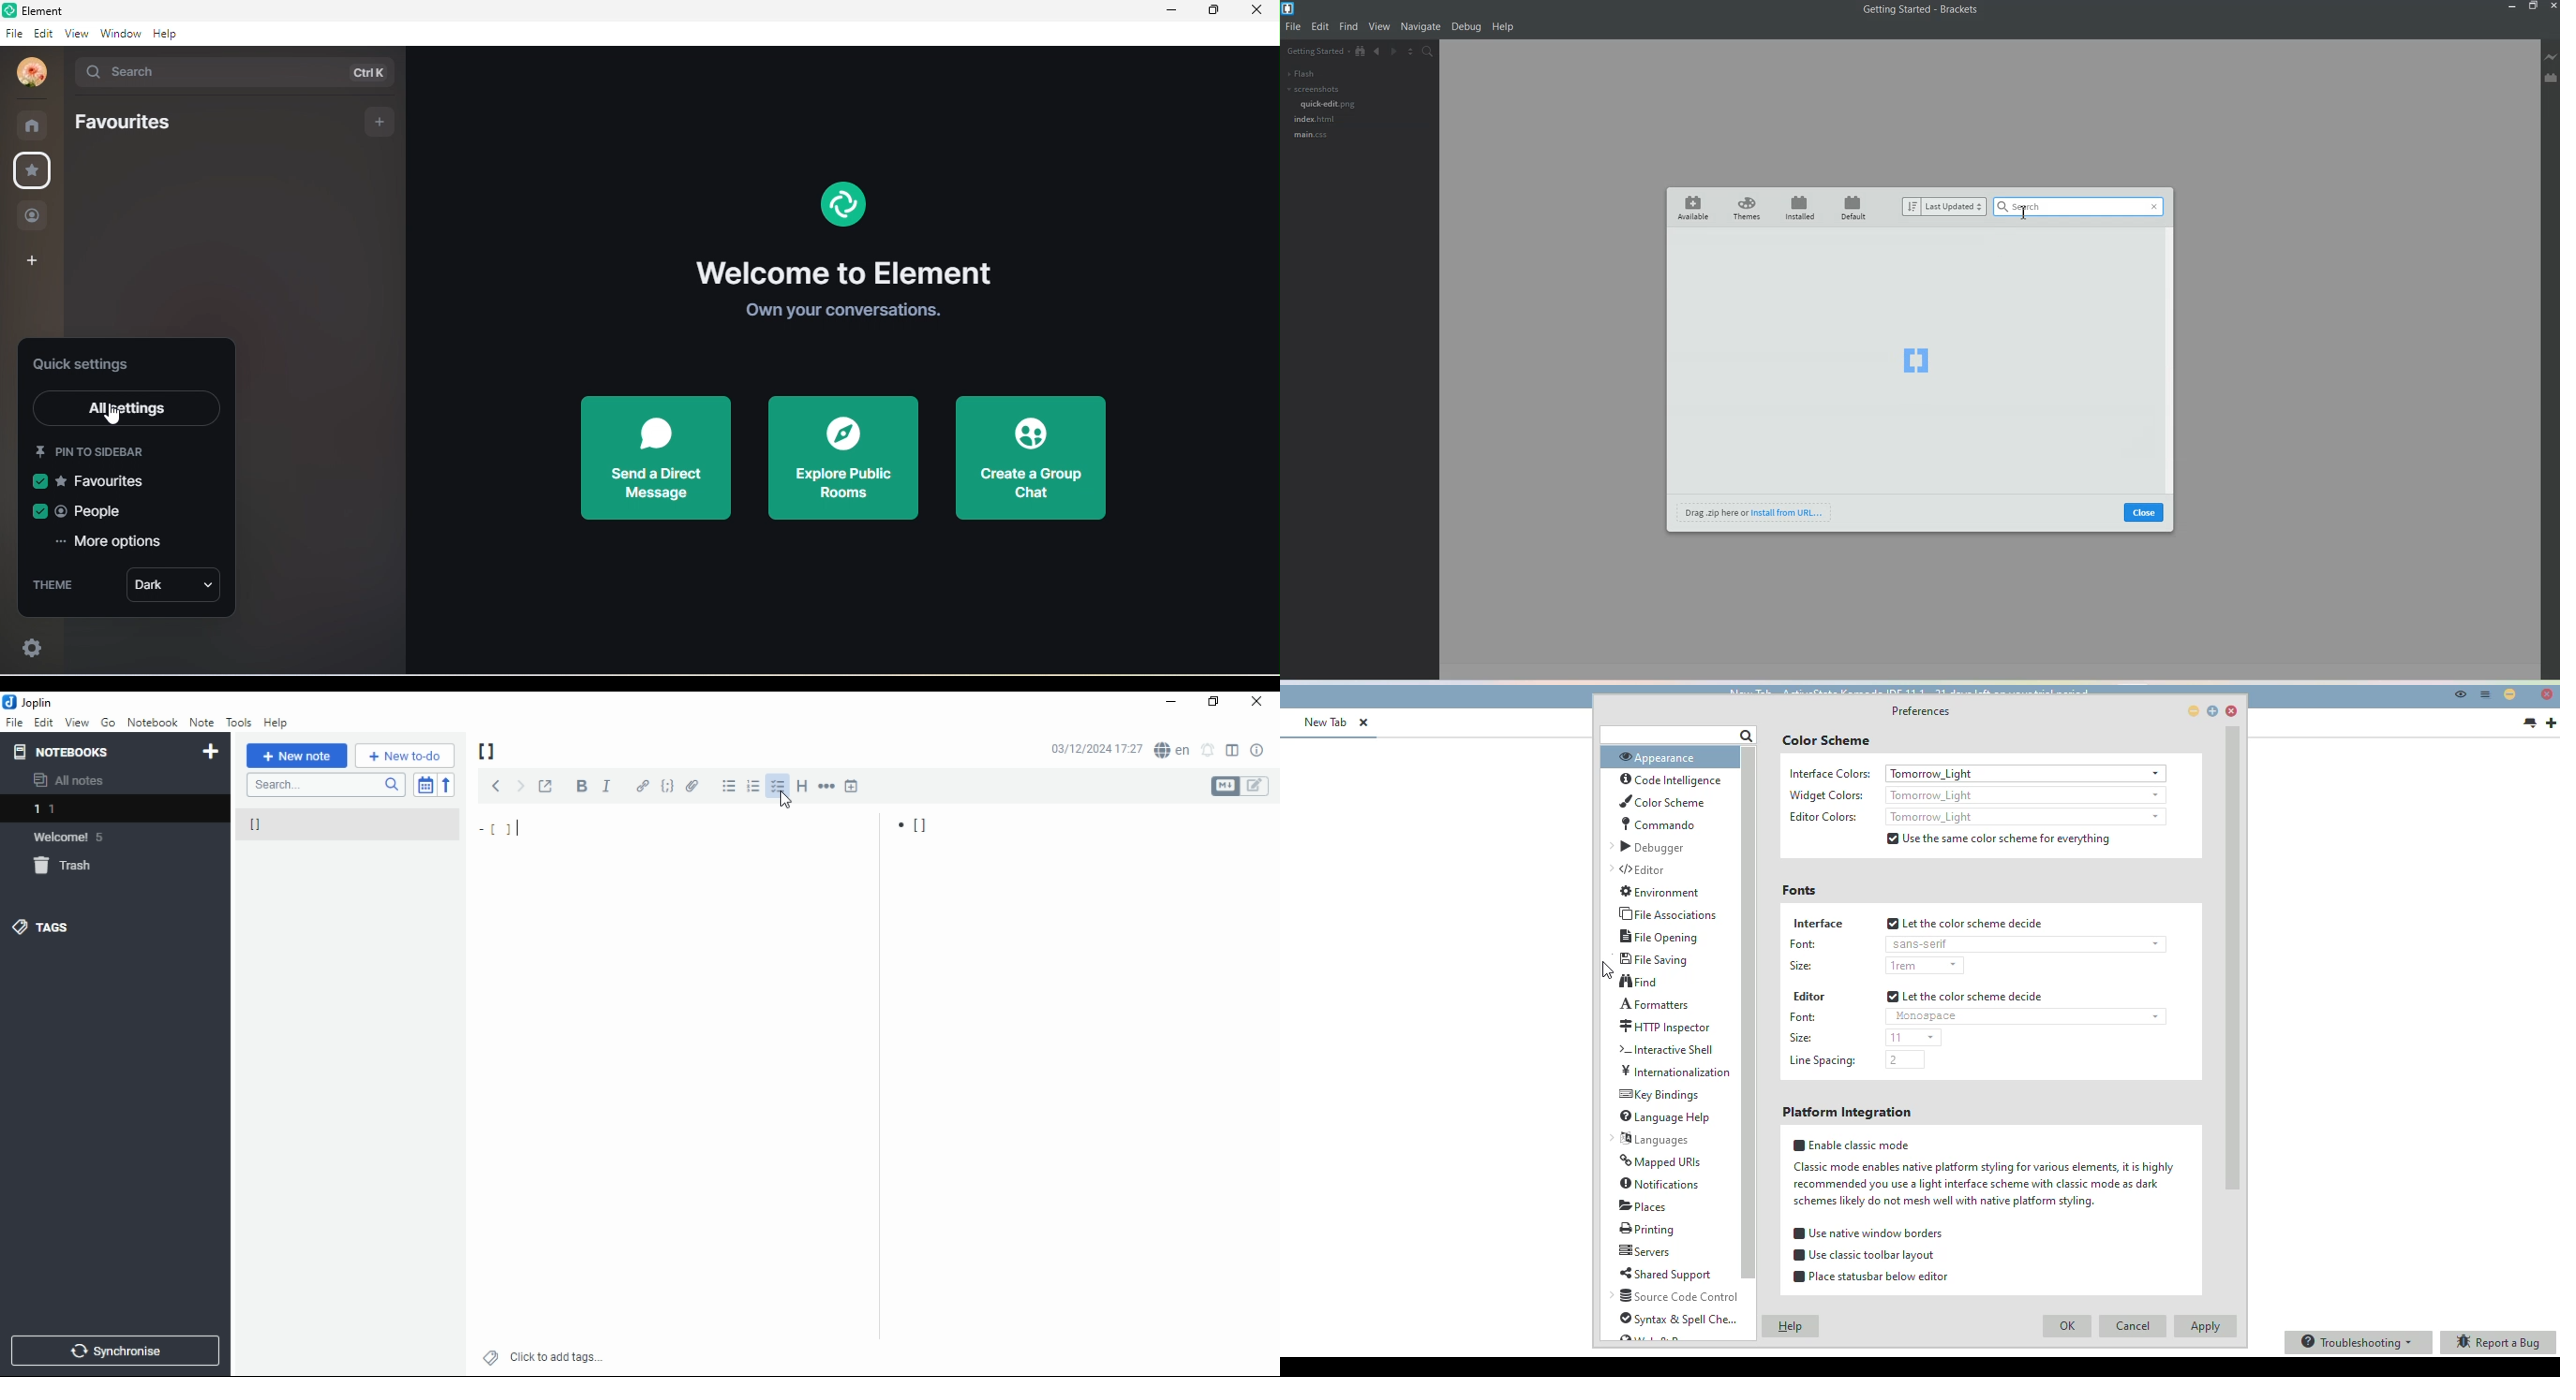  Describe the element at coordinates (405, 755) in the screenshot. I see `New to-do` at that location.